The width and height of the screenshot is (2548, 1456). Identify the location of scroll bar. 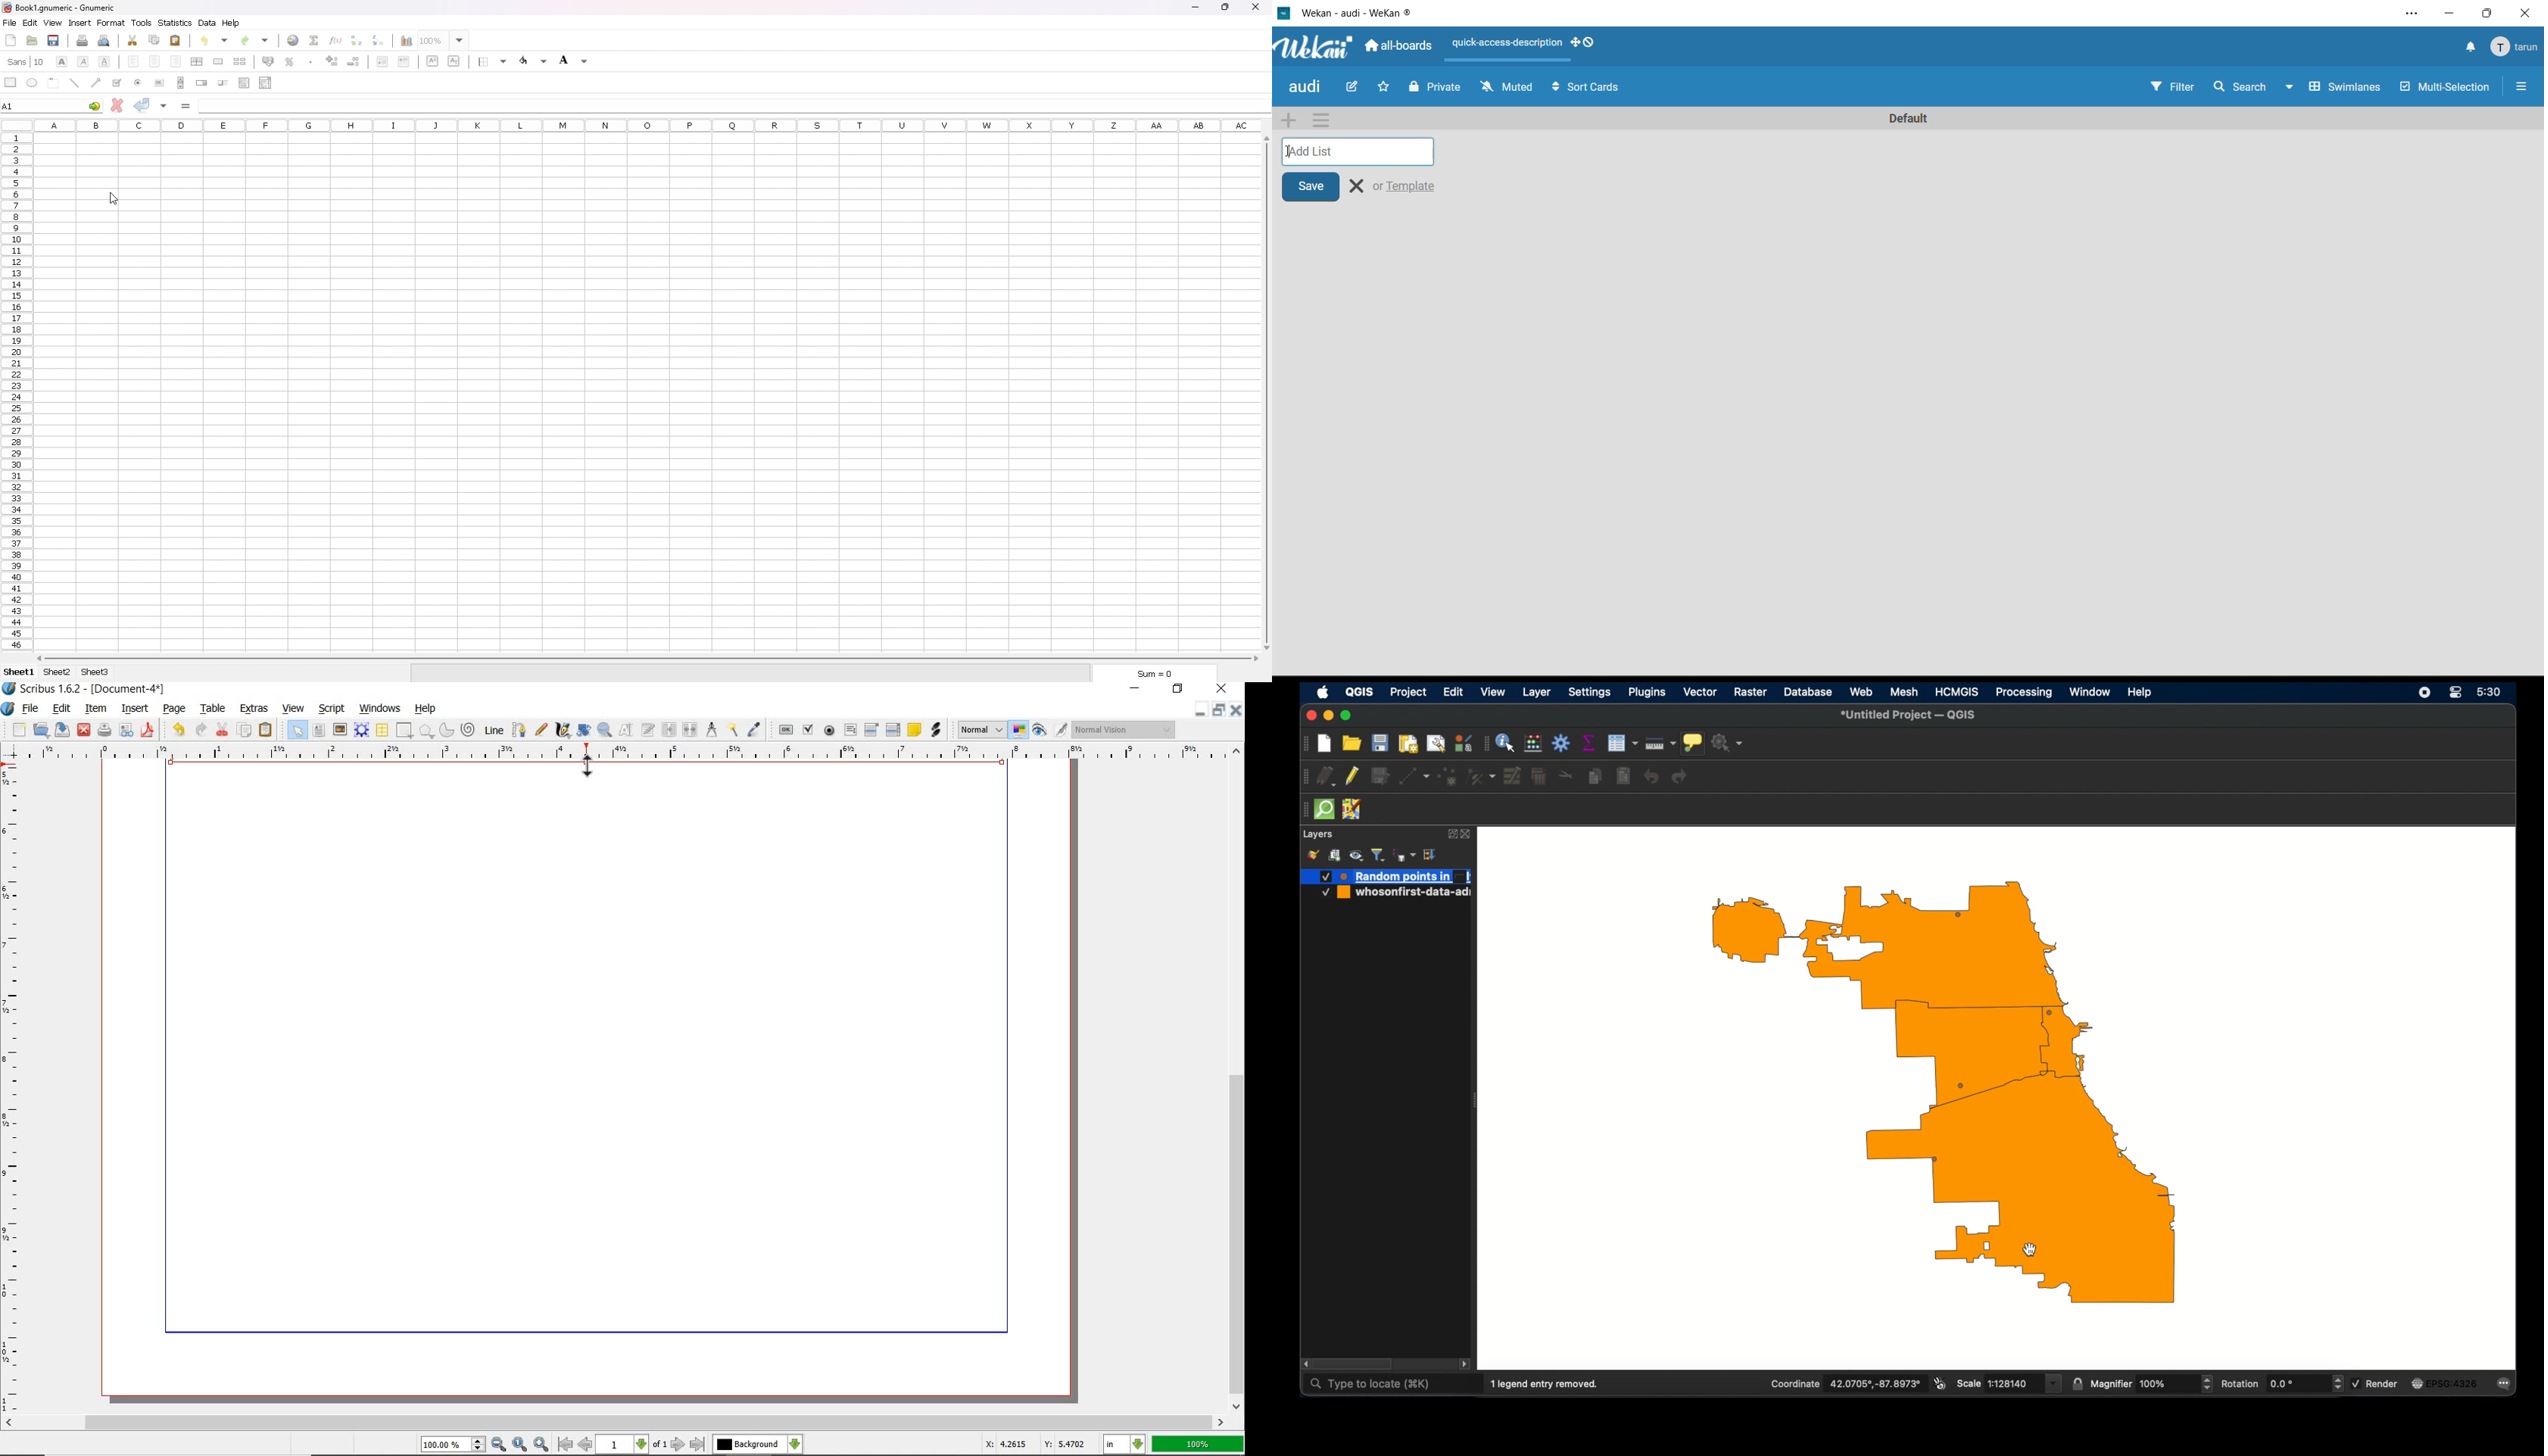
(182, 81).